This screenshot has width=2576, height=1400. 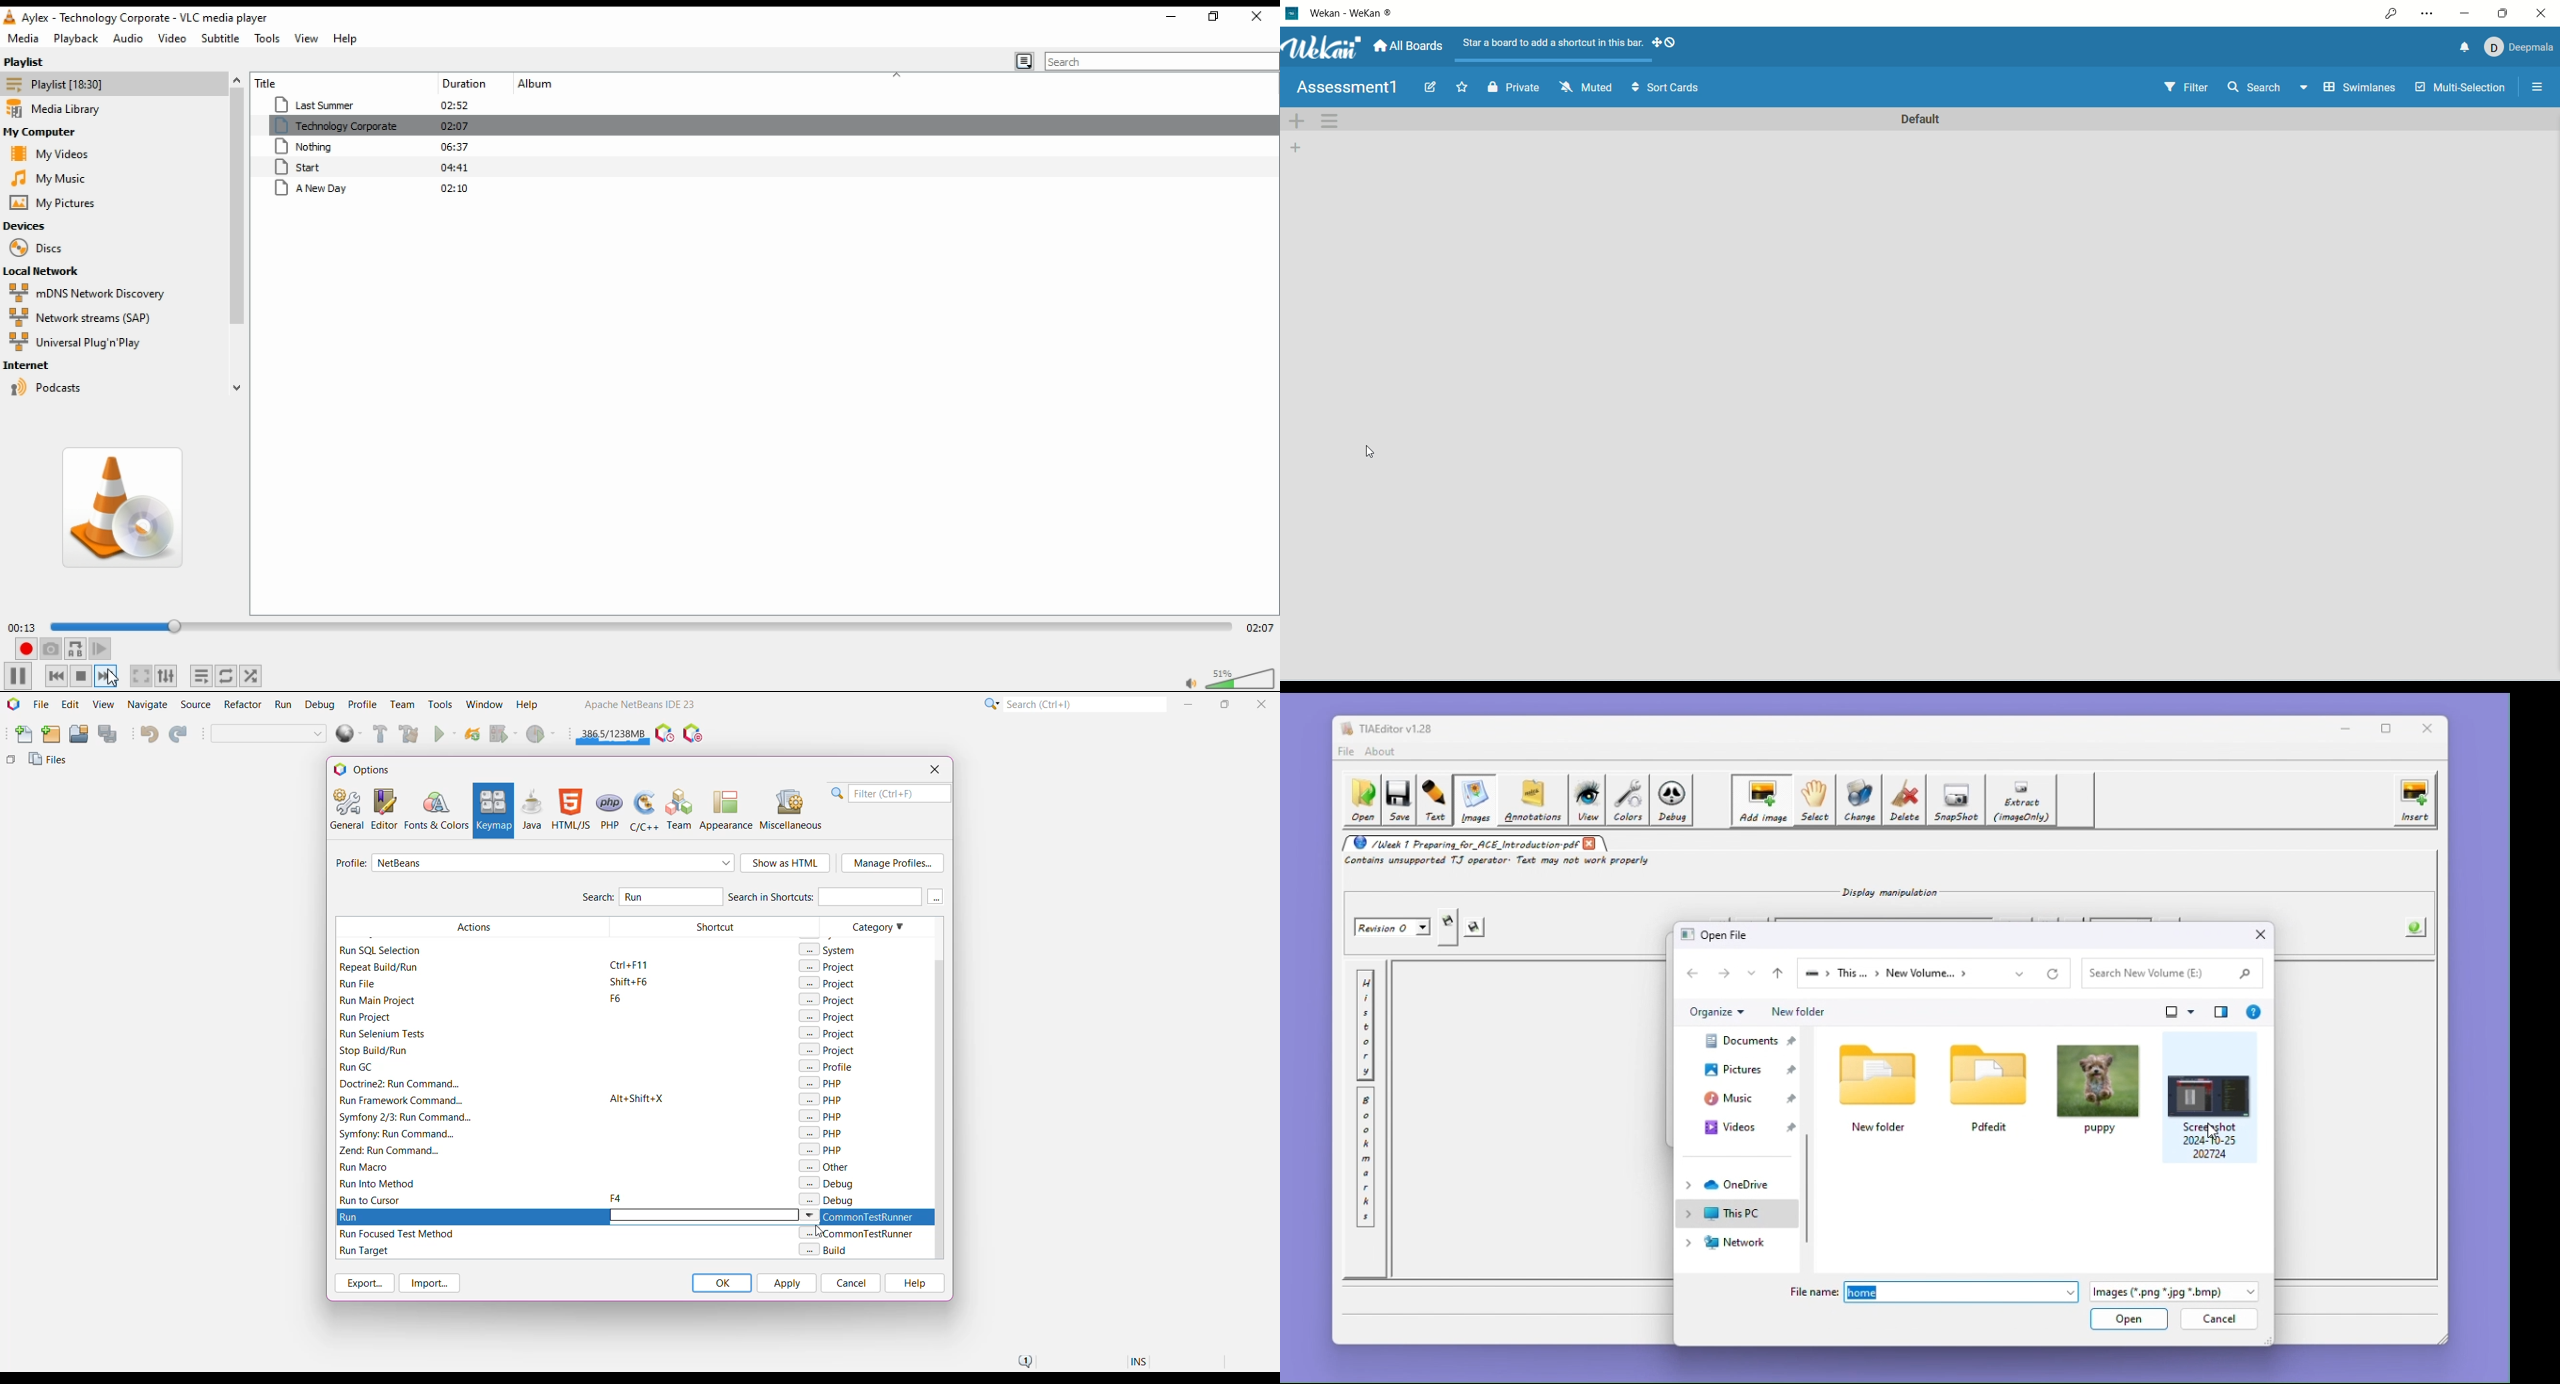 What do you see at coordinates (1551, 43) in the screenshot?
I see `star a board to add a shortcut in this bar` at bounding box center [1551, 43].